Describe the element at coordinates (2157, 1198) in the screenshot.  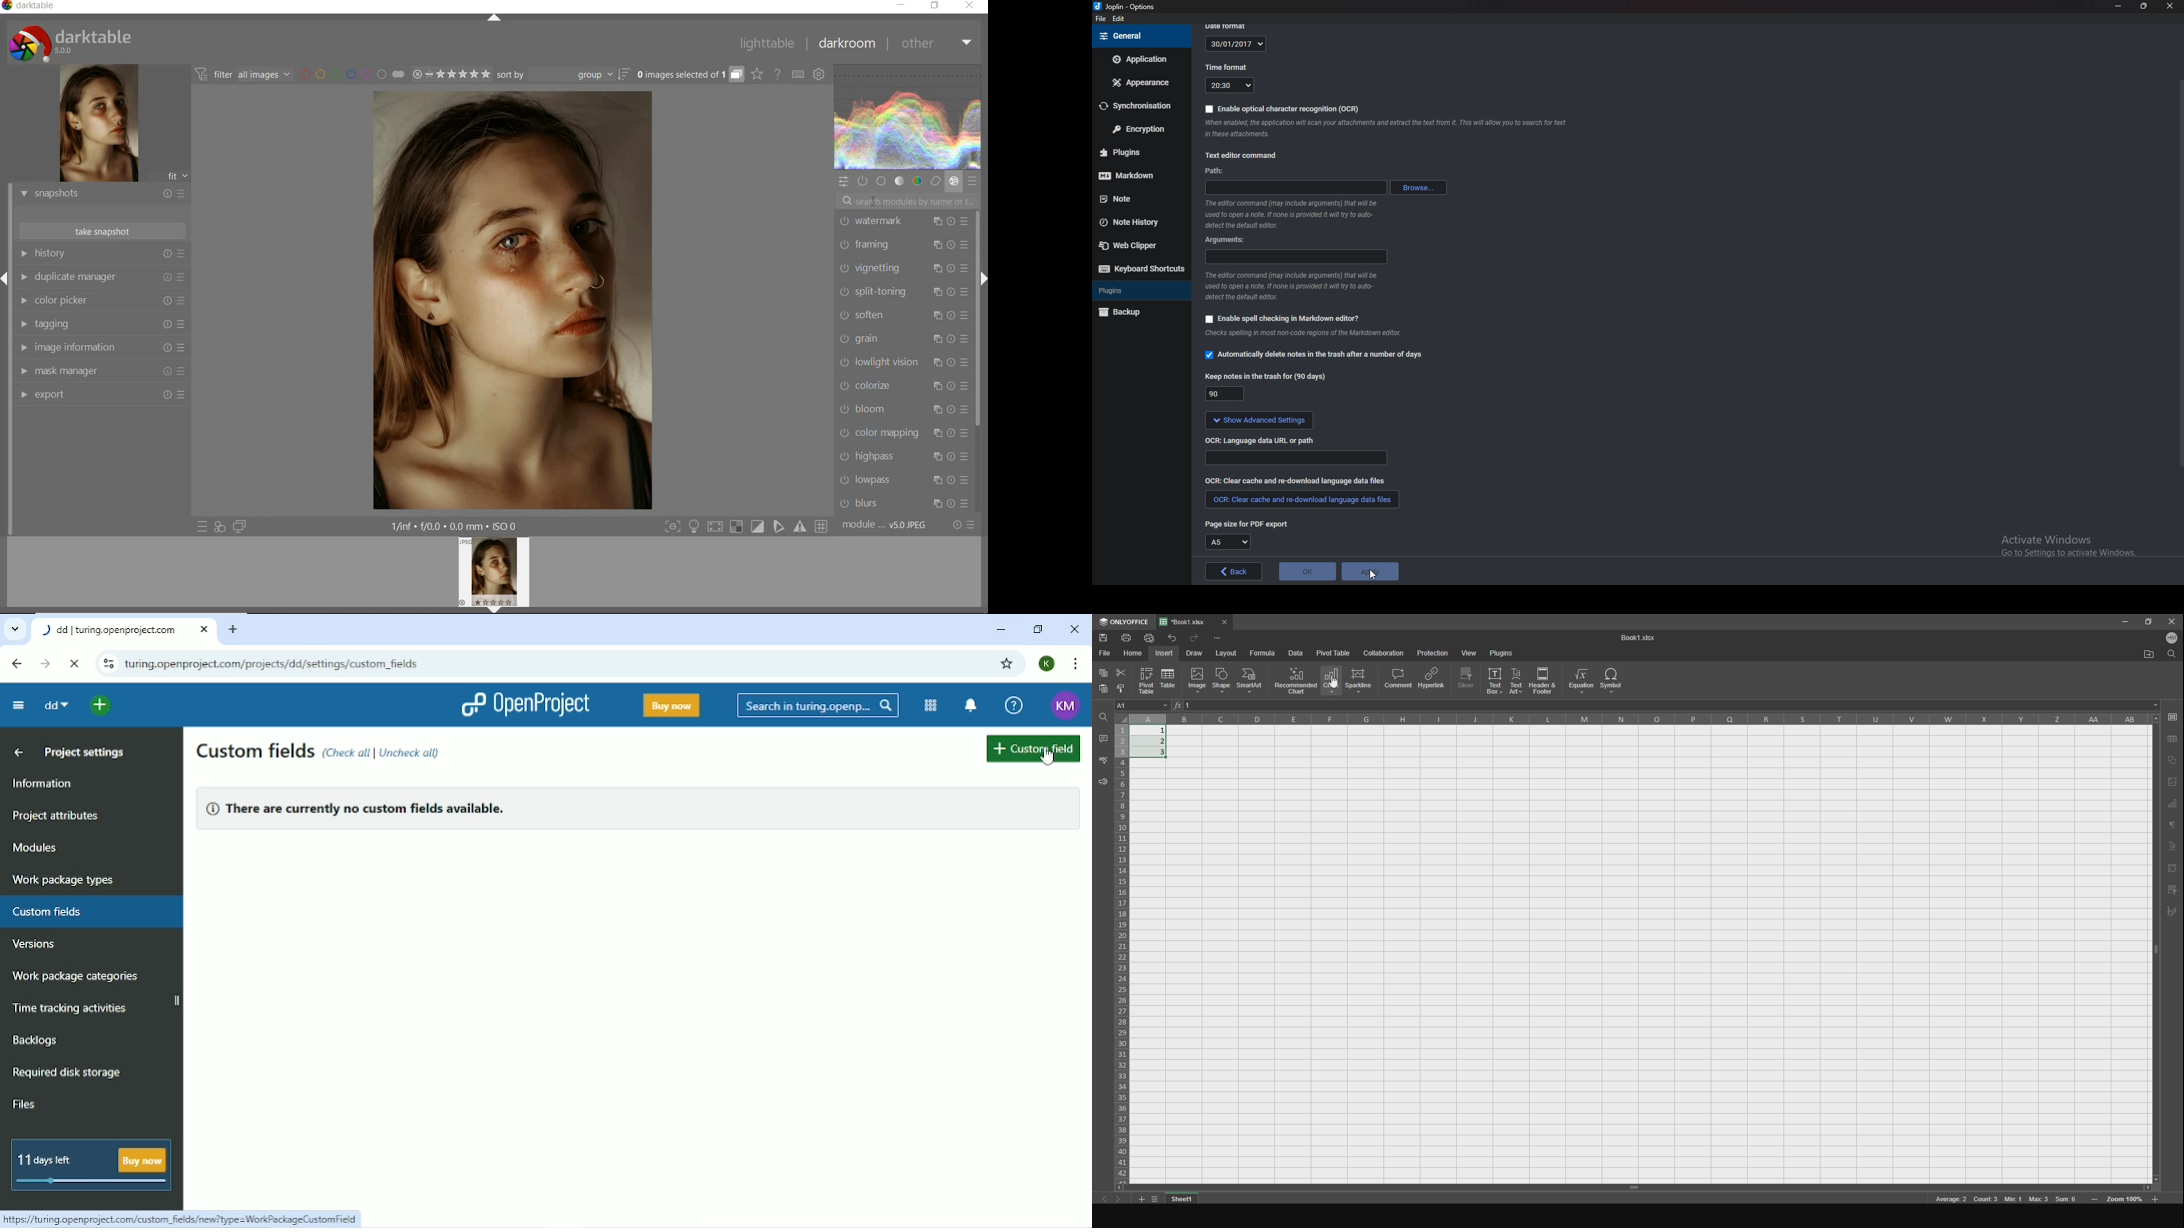
I see `zoom out` at that location.